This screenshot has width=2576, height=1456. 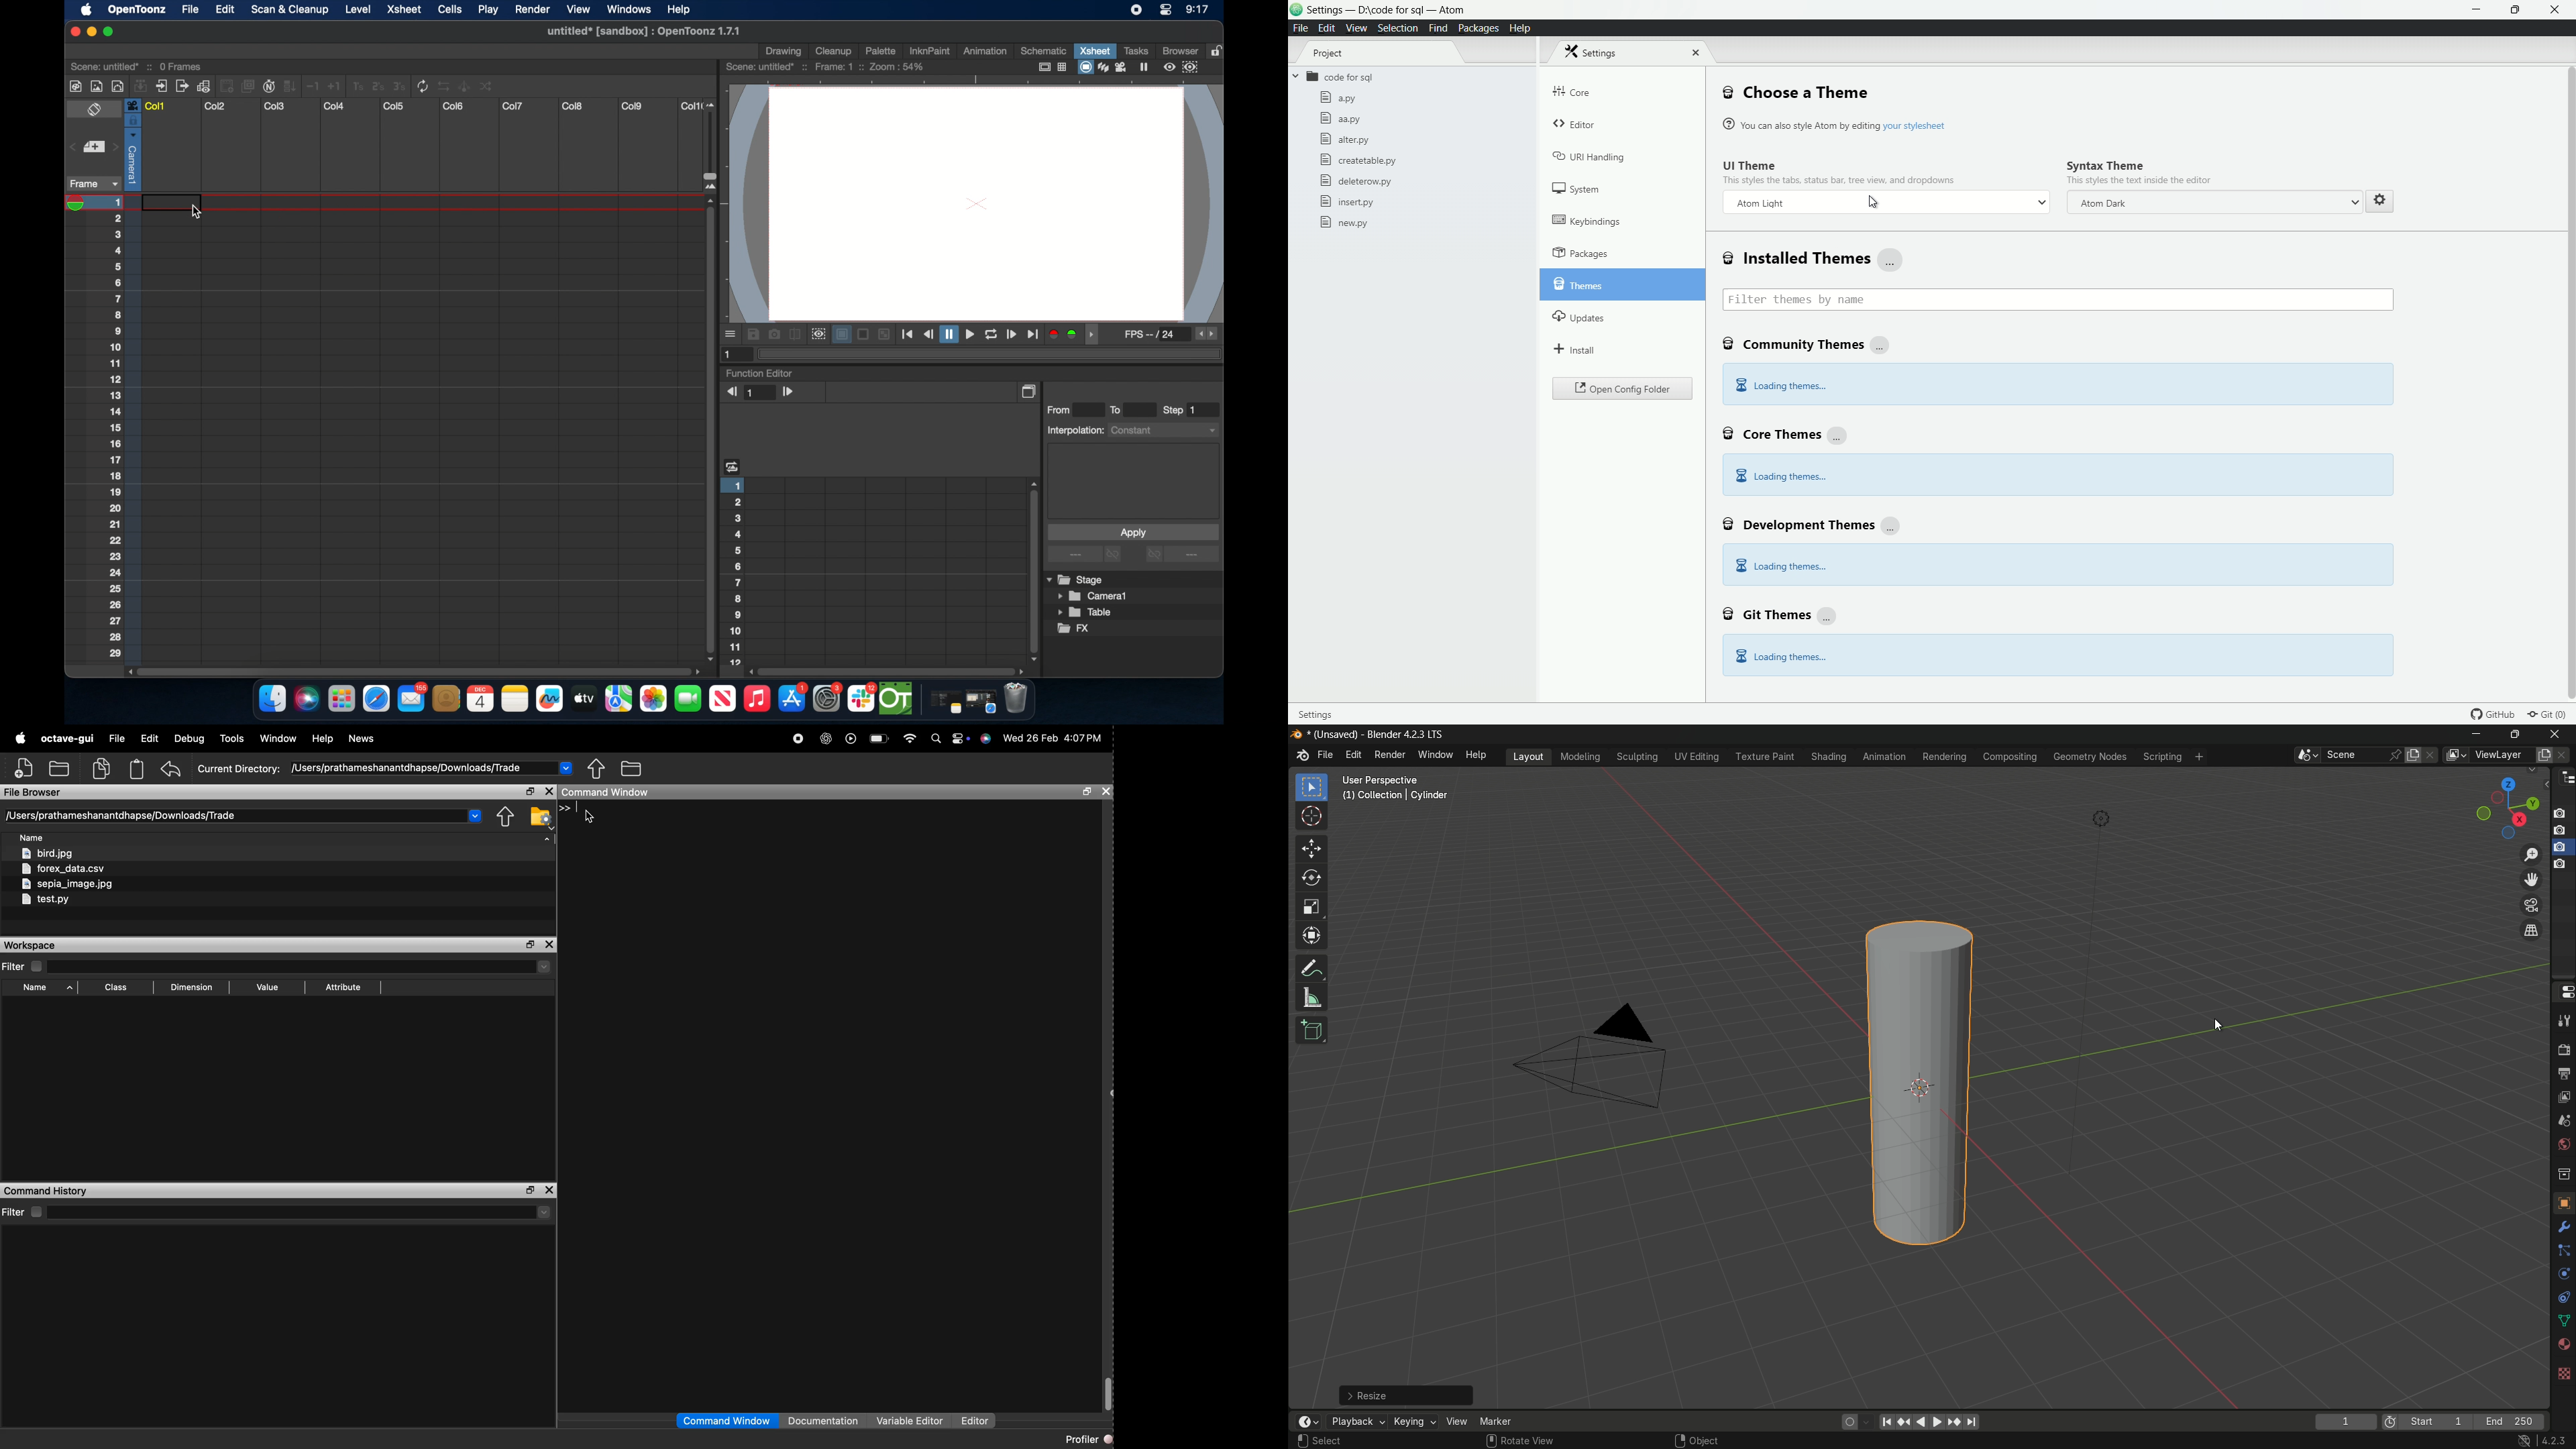 What do you see at coordinates (116, 987) in the screenshot?
I see `Class` at bounding box center [116, 987].